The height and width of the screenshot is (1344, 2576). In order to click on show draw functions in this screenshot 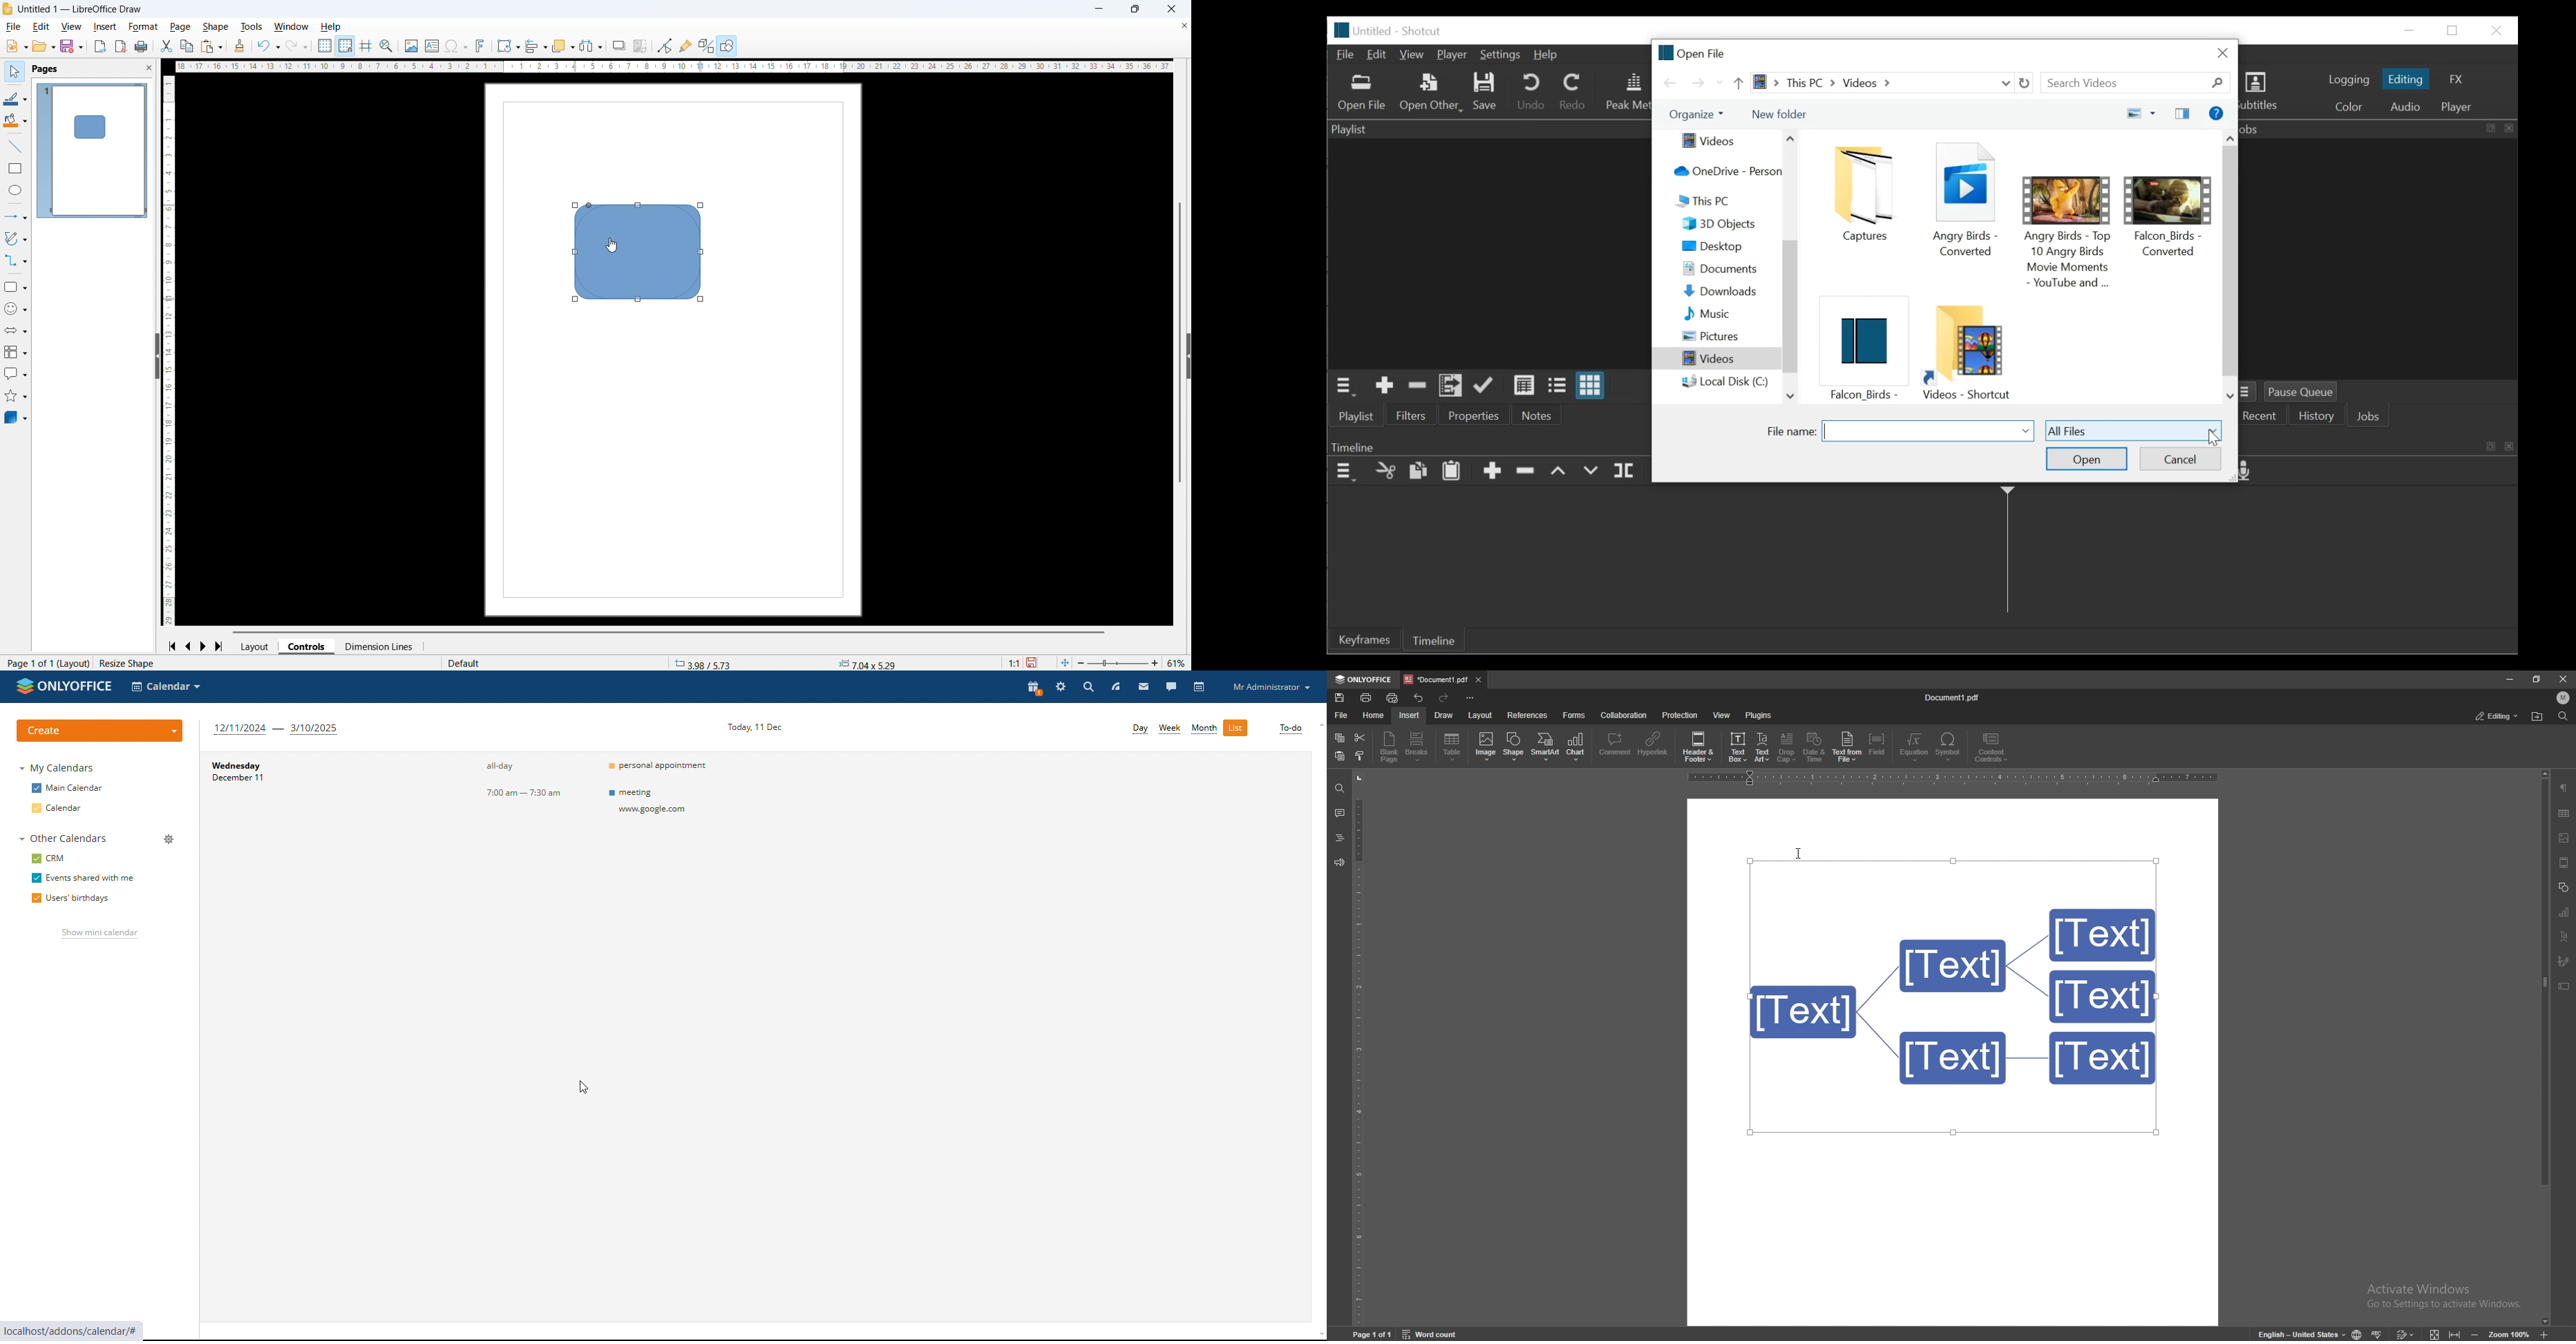, I will do `click(727, 45)`.